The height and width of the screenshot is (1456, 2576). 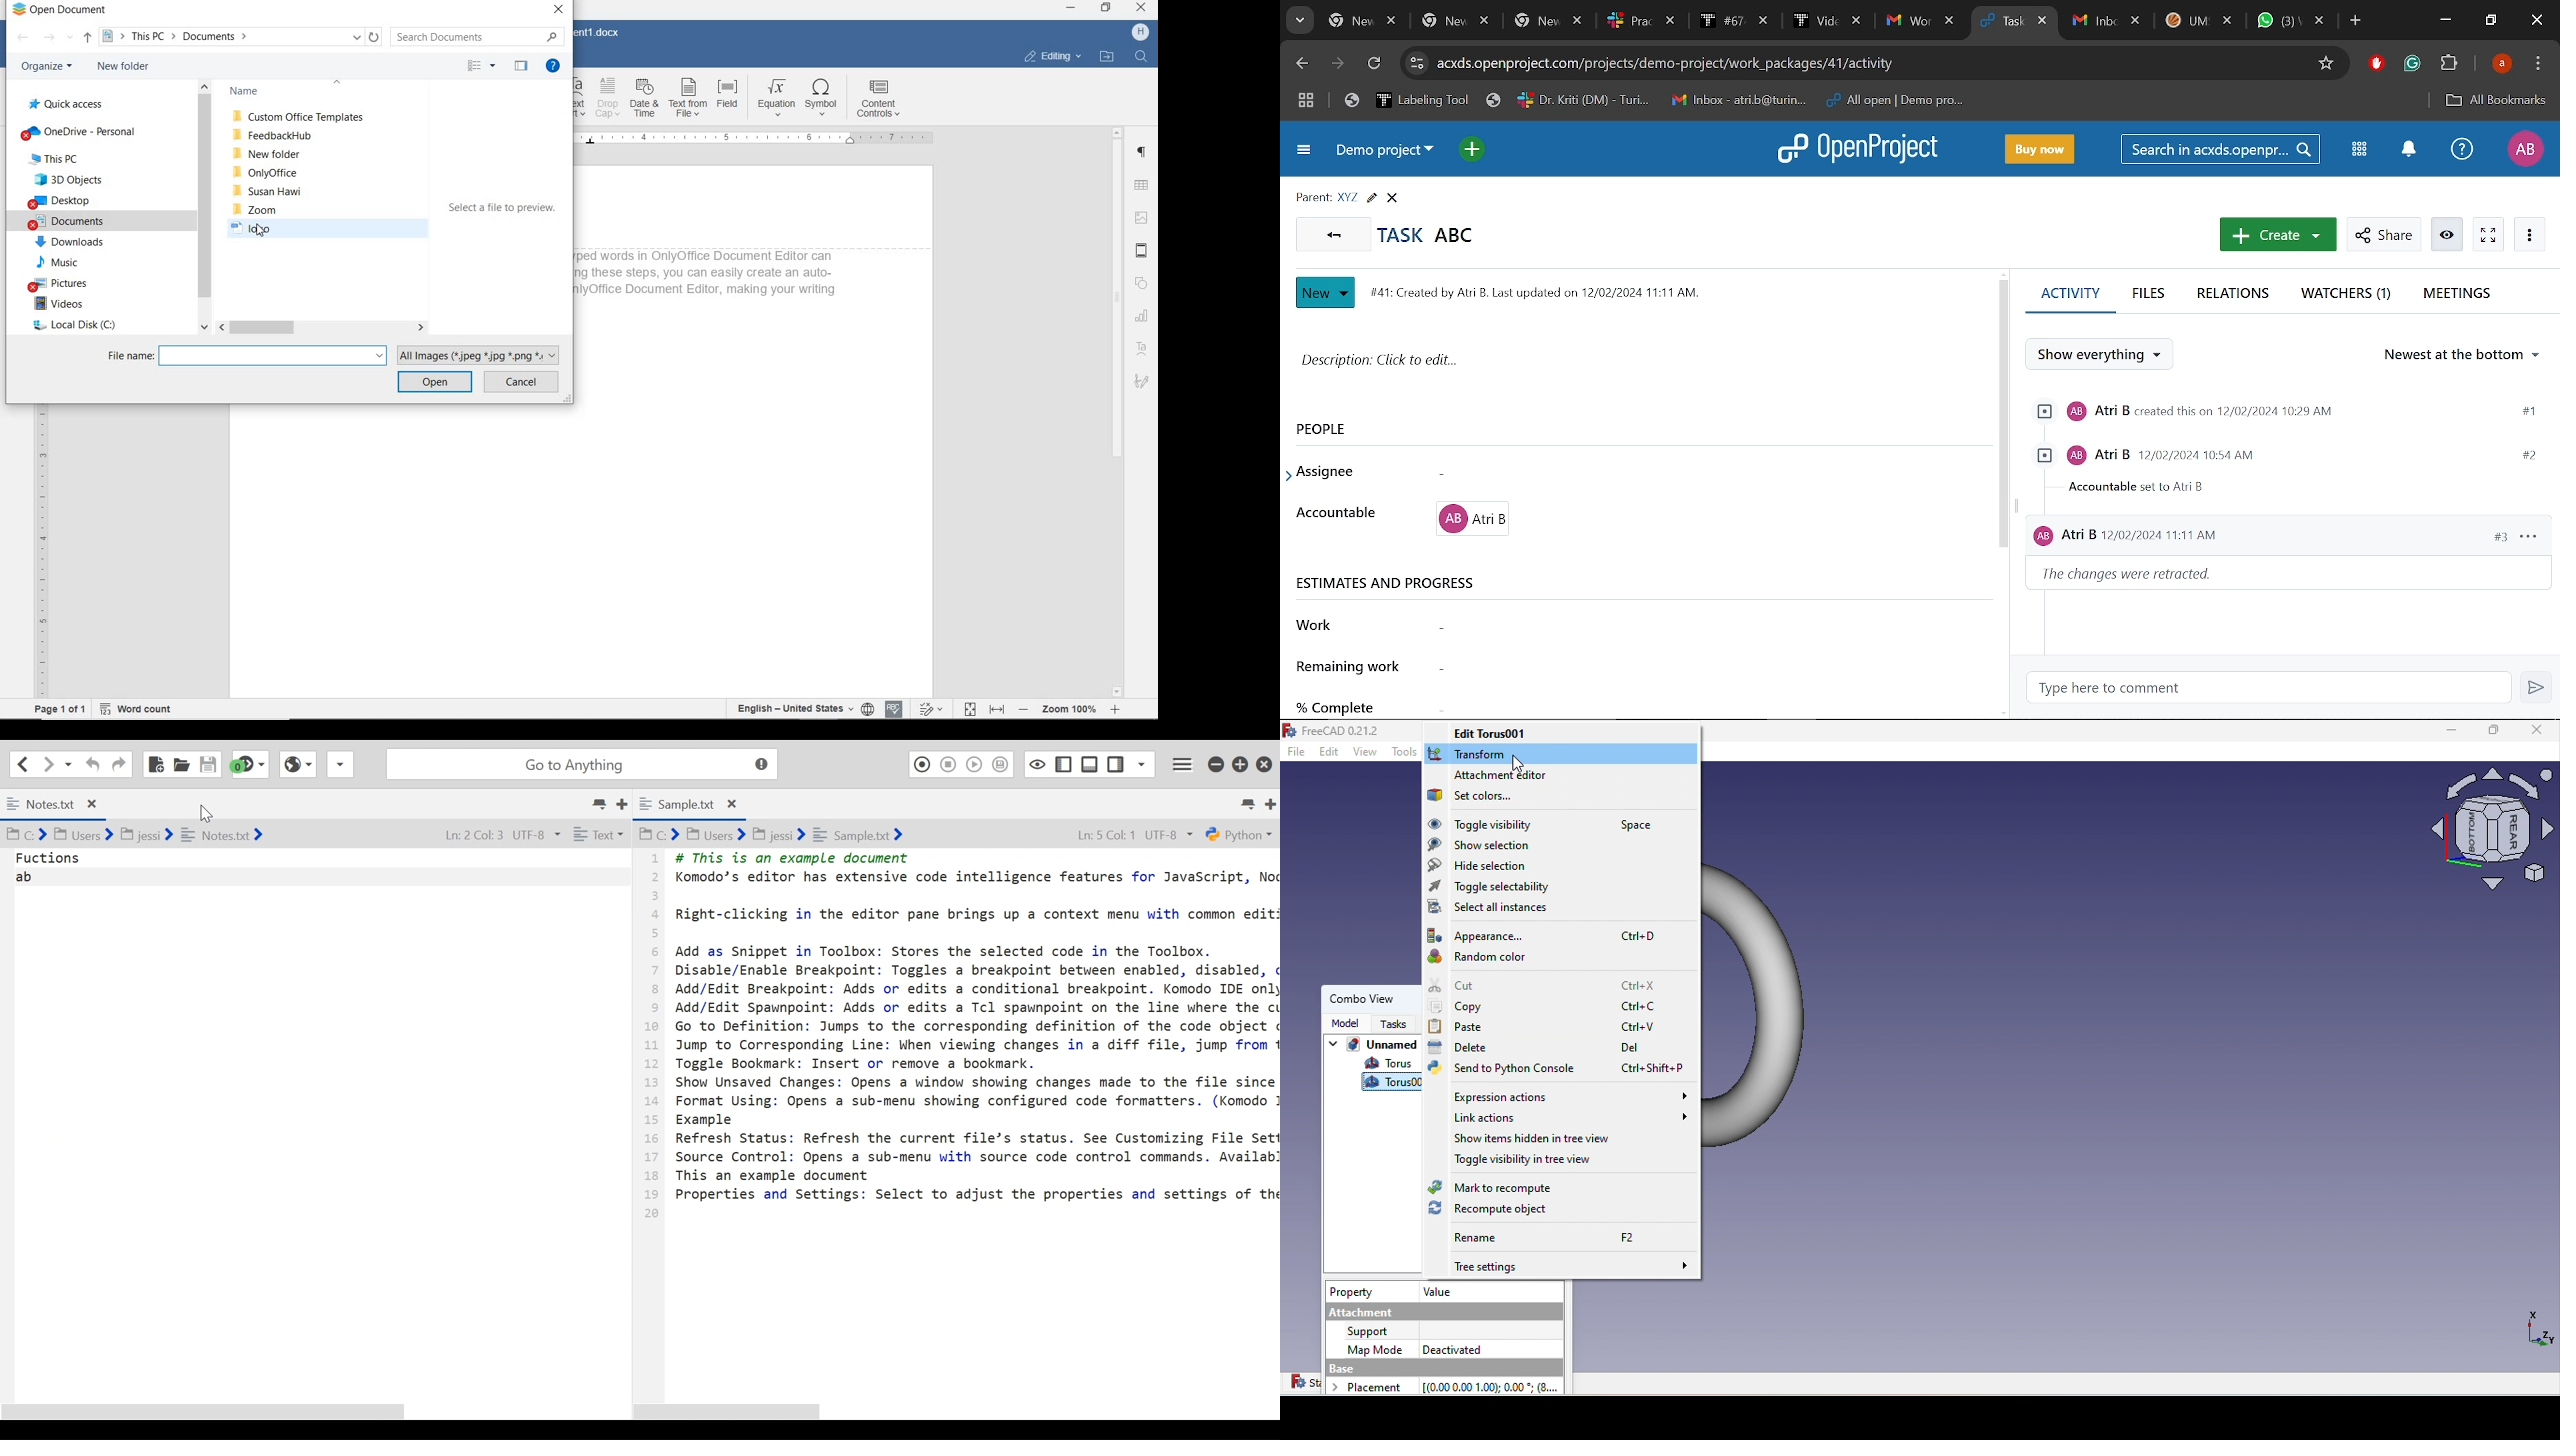 What do you see at coordinates (1540, 1046) in the screenshot?
I see `Delete` at bounding box center [1540, 1046].